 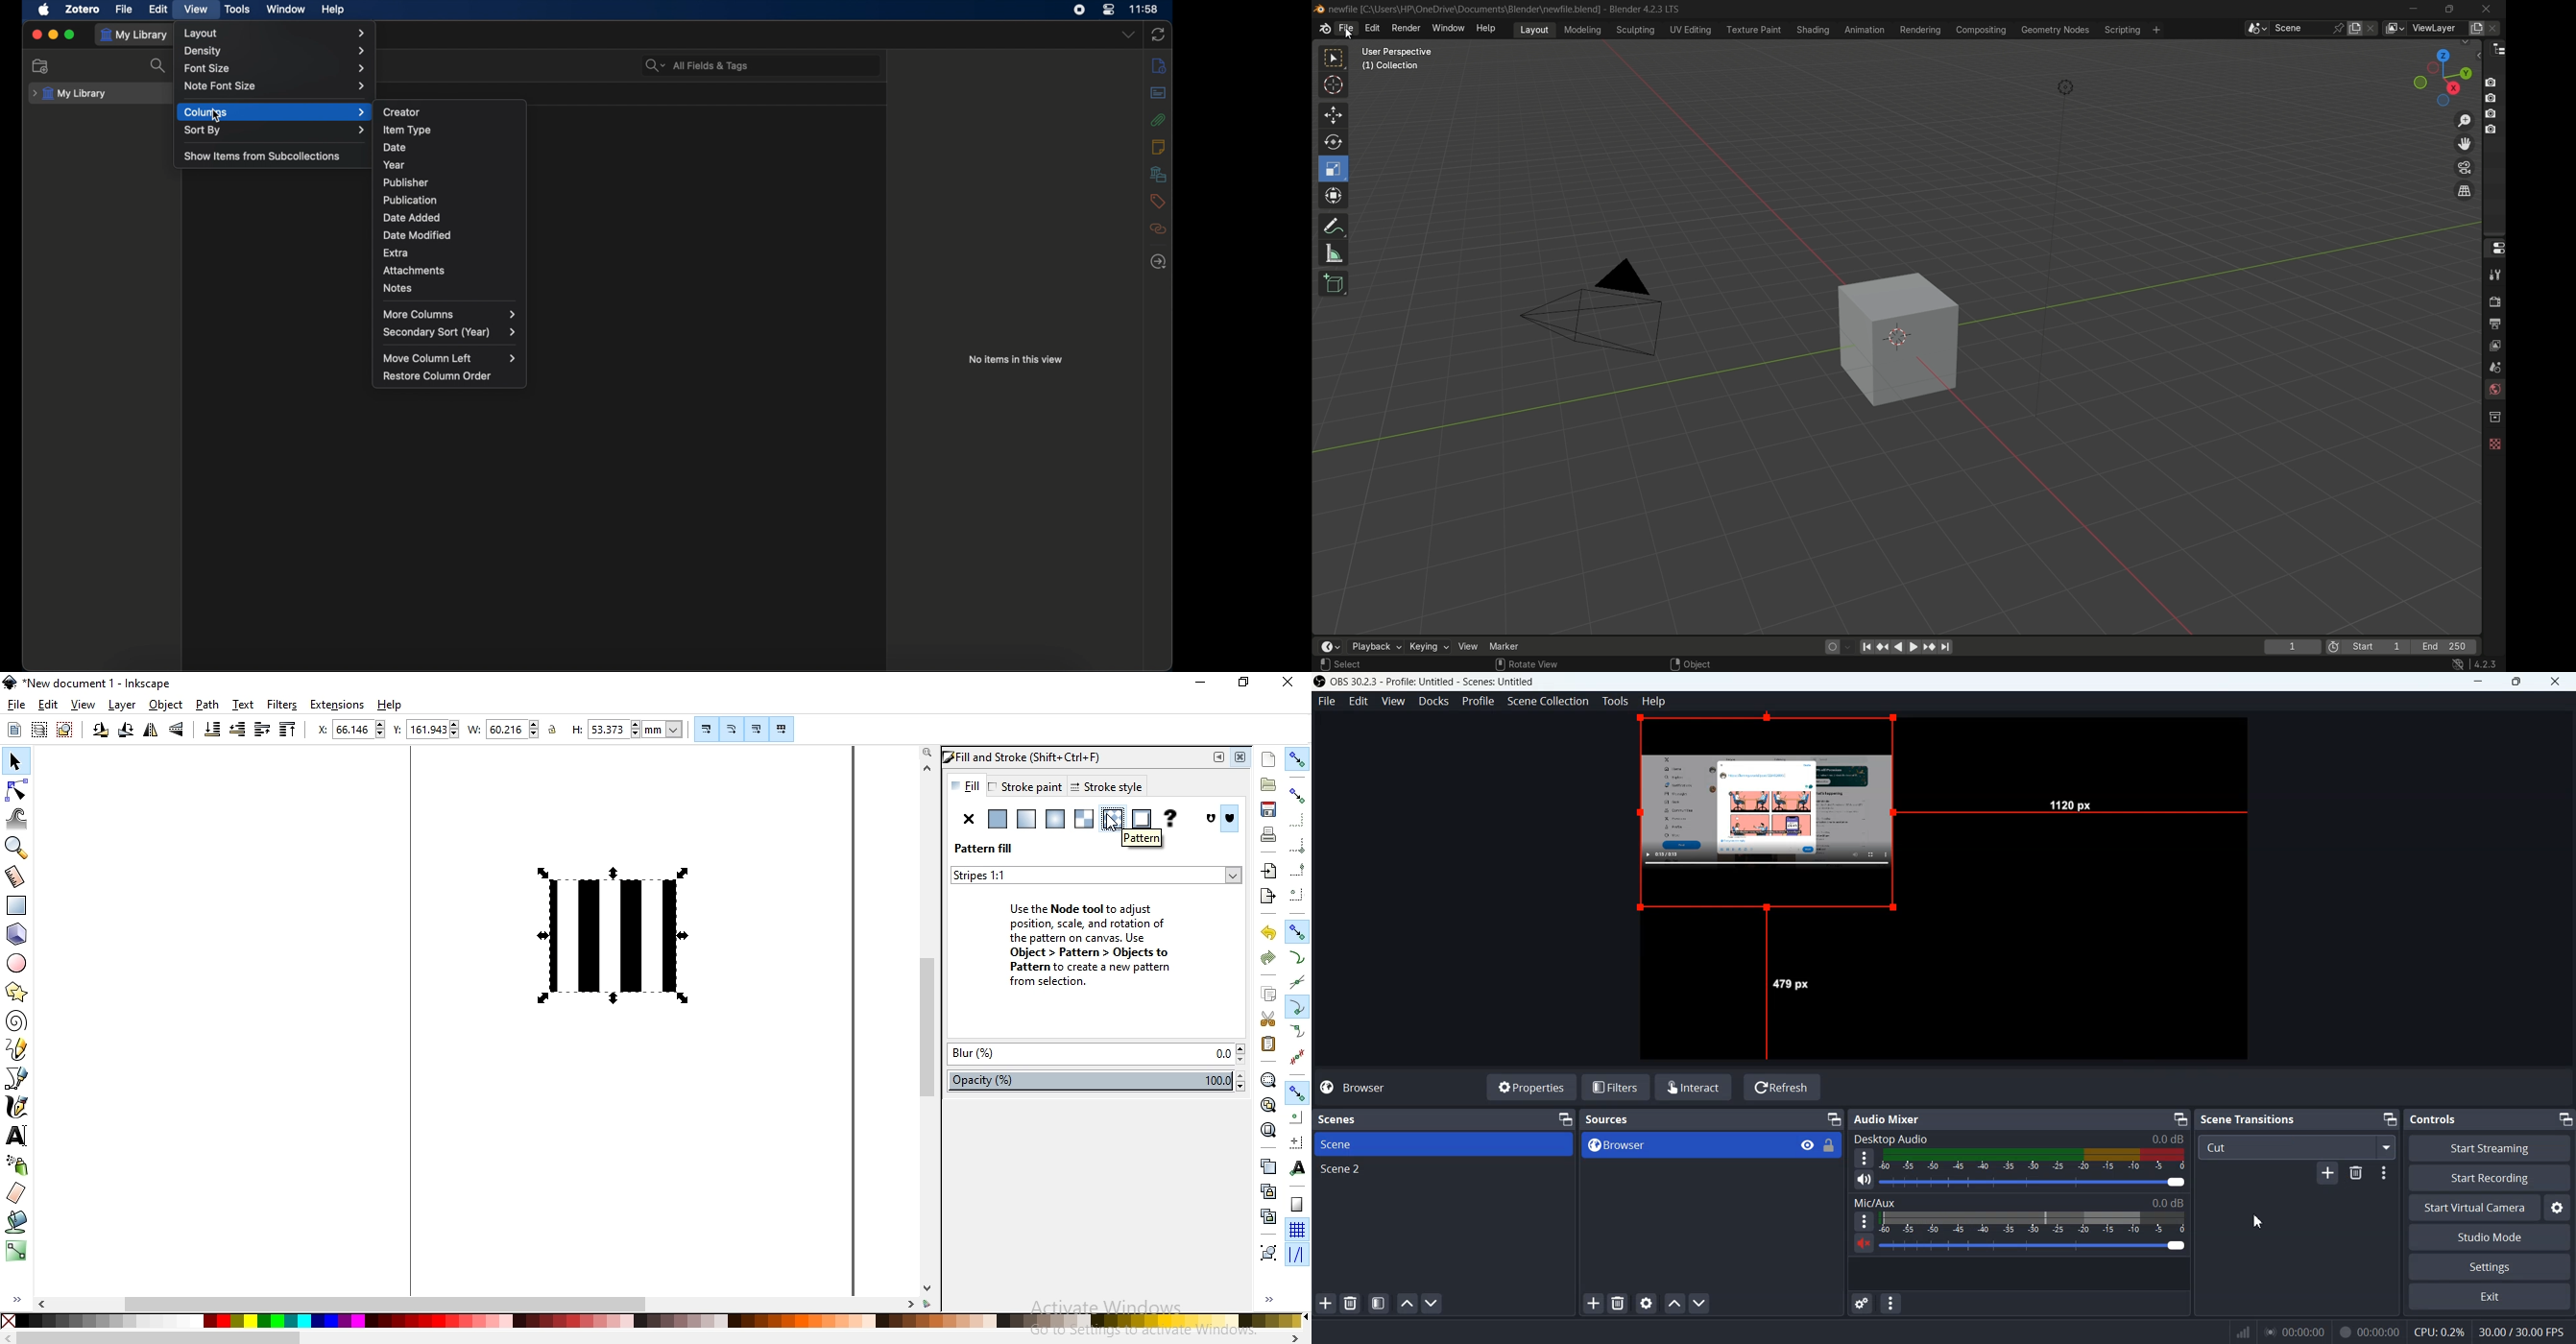 What do you see at coordinates (1159, 66) in the screenshot?
I see `info` at bounding box center [1159, 66].